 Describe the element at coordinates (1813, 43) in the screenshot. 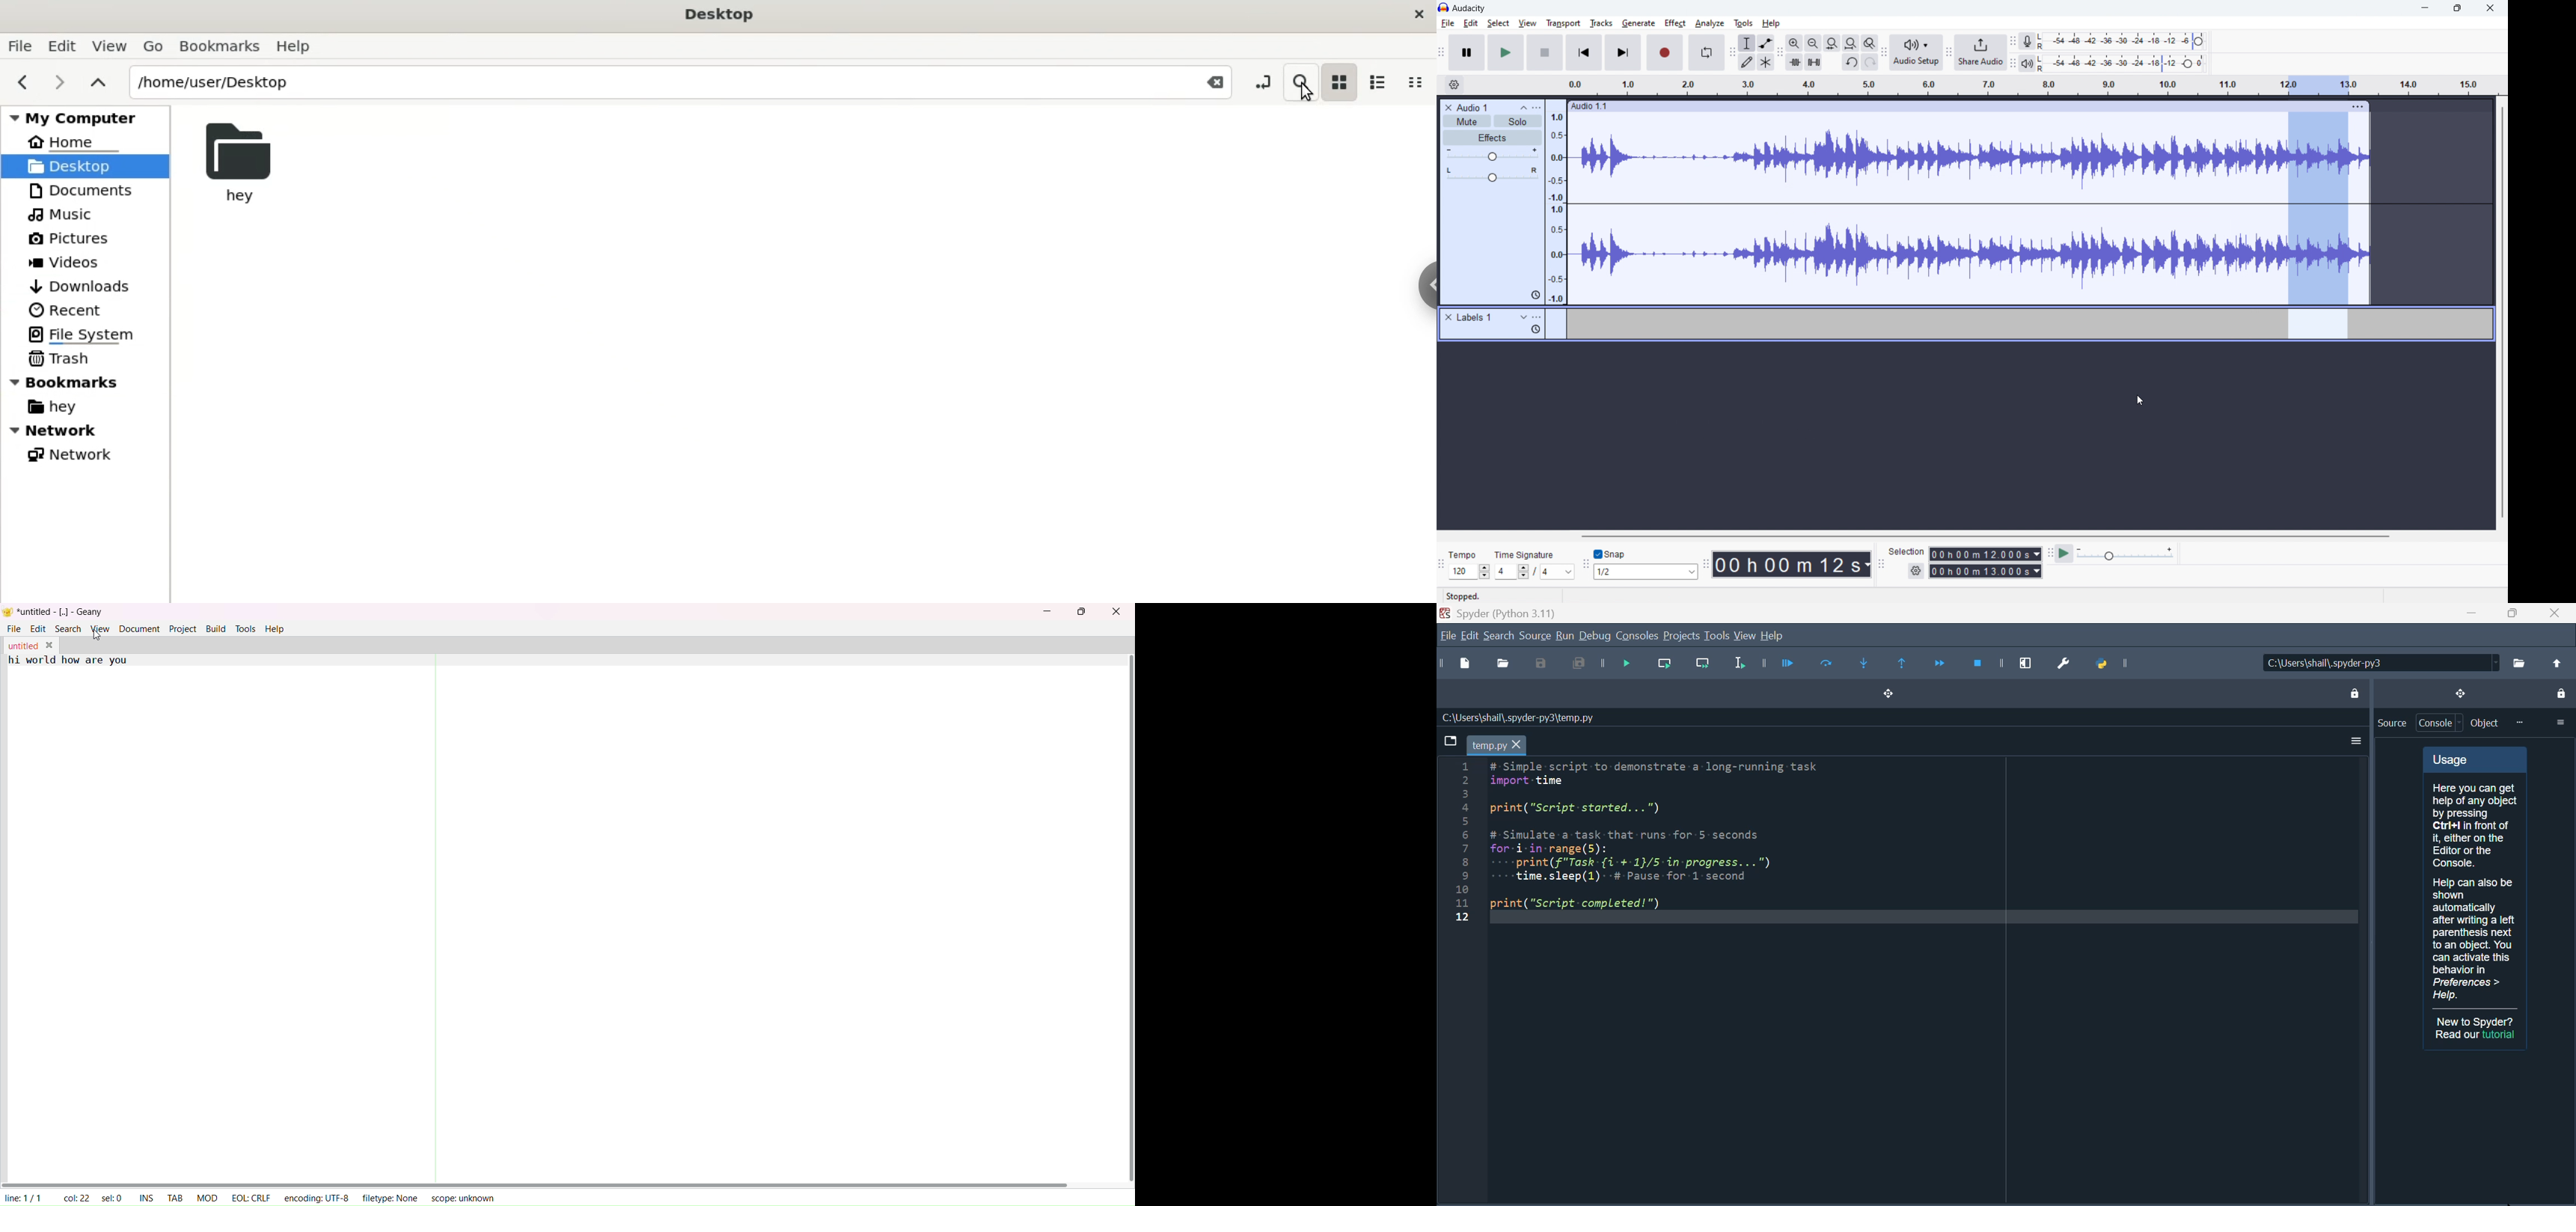

I see `zoom out` at that location.